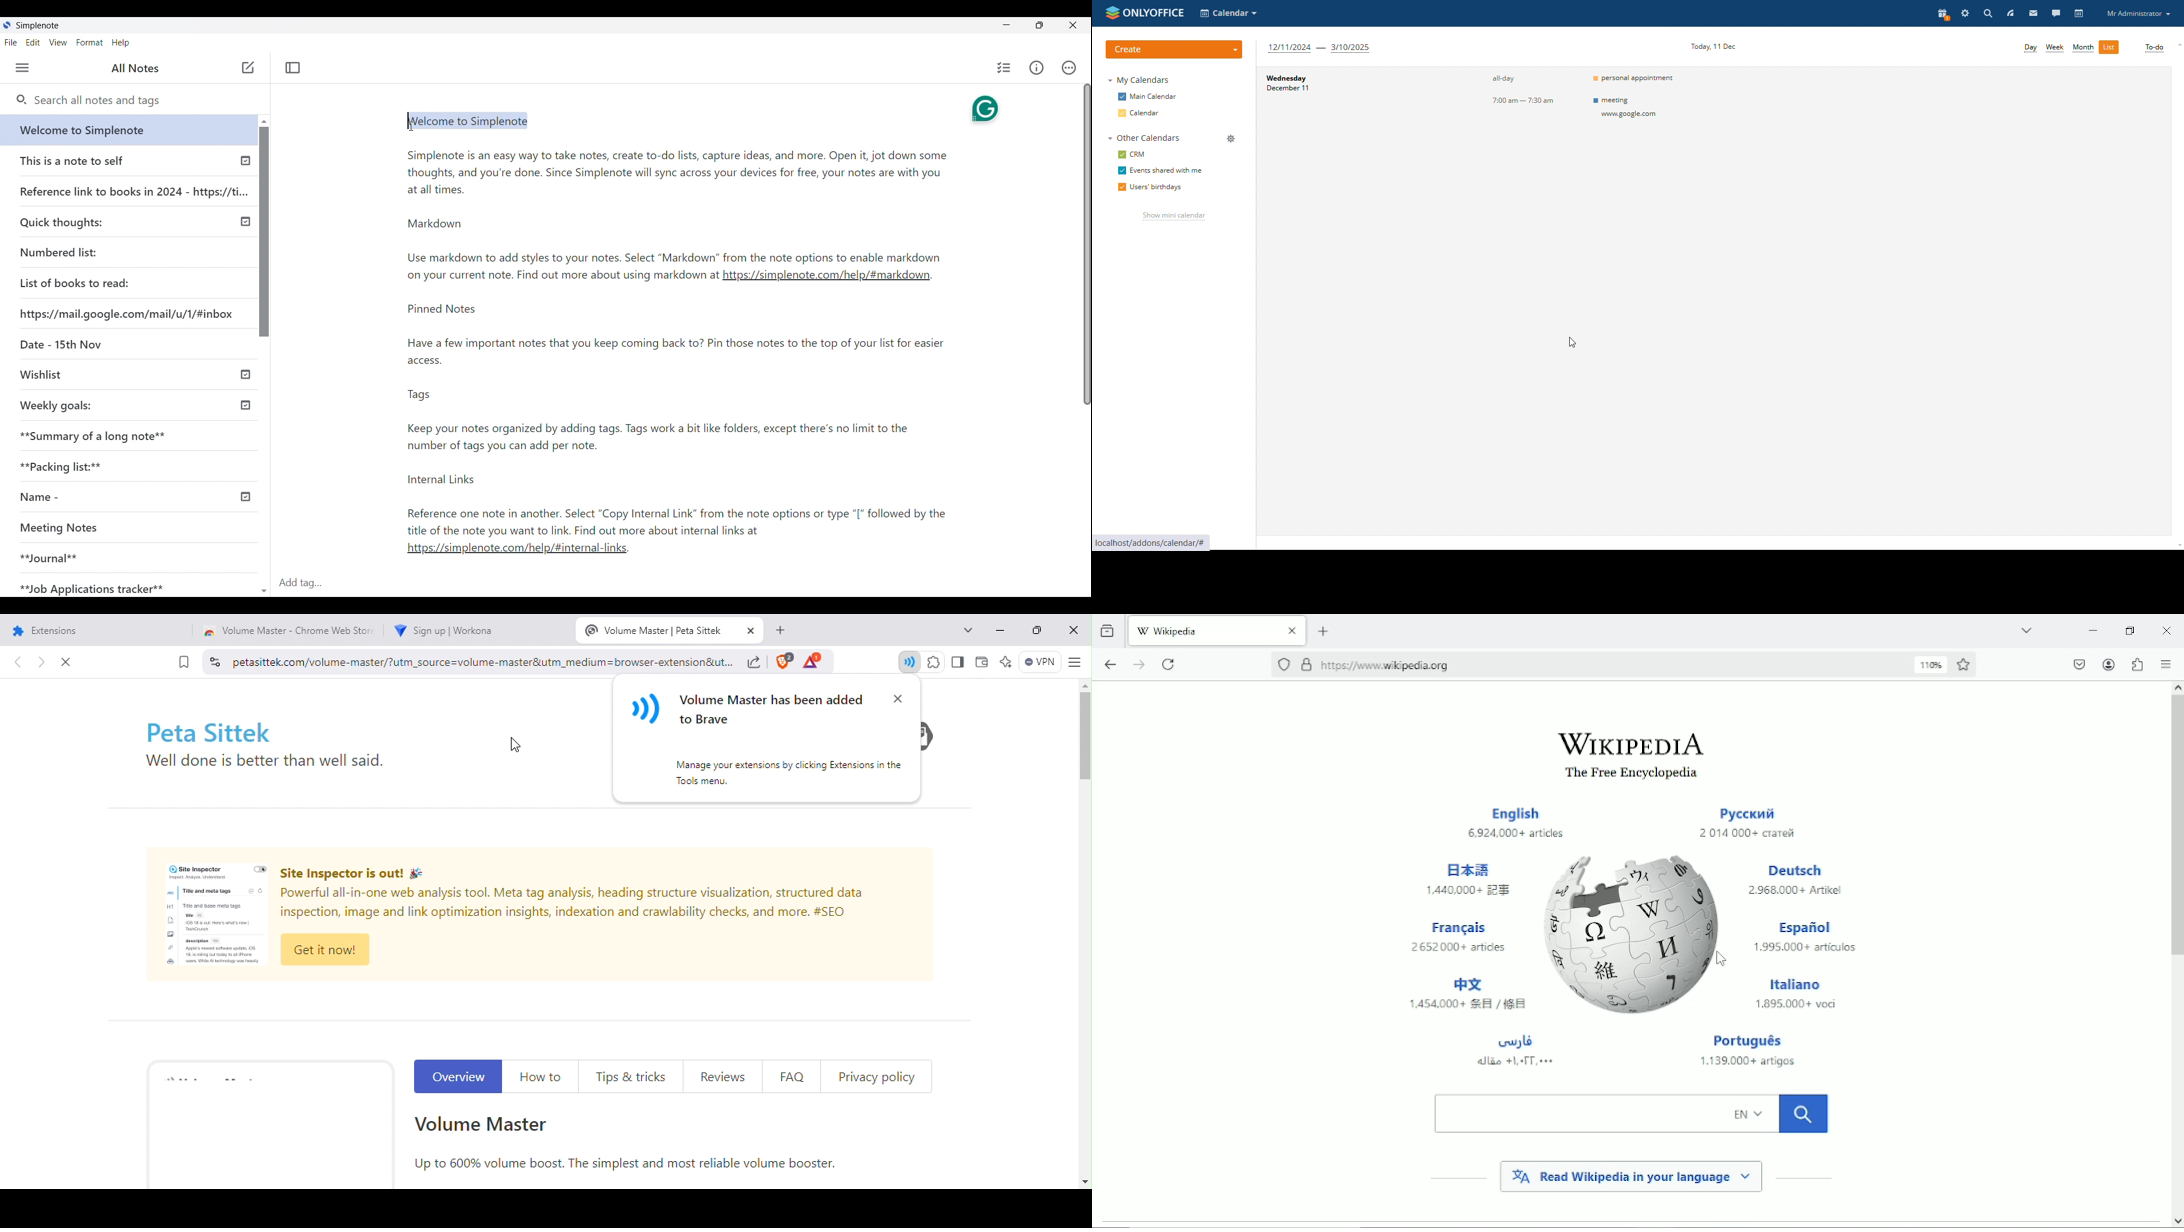 The image size is (2184, 1232). What do you see at coordinates (1573, 344) in the screenshot?
I see `cursor` at bounding box center [1573, 344].